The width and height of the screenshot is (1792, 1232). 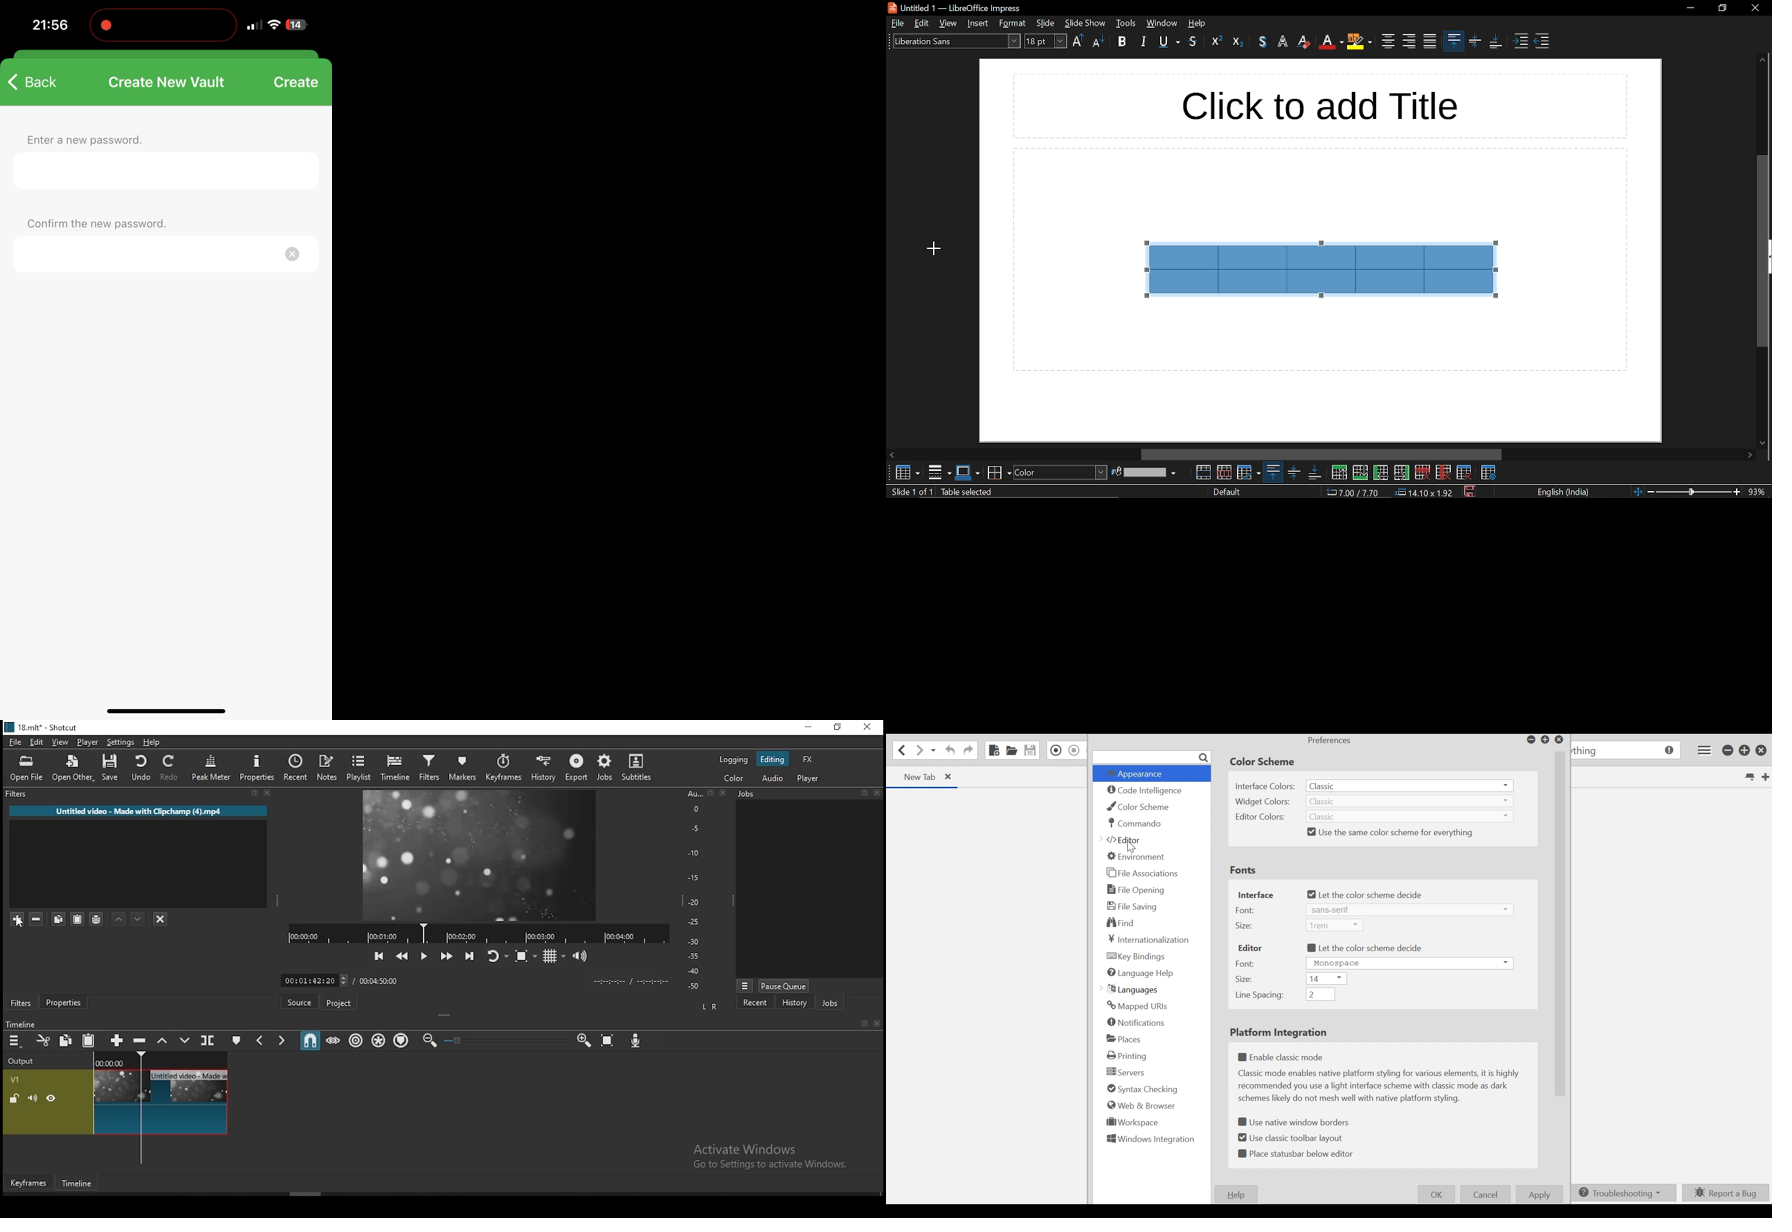 What do you see at coordinates (1762, 60) in the screenshot?
I see `move up` at bounding box center [1762, 60].